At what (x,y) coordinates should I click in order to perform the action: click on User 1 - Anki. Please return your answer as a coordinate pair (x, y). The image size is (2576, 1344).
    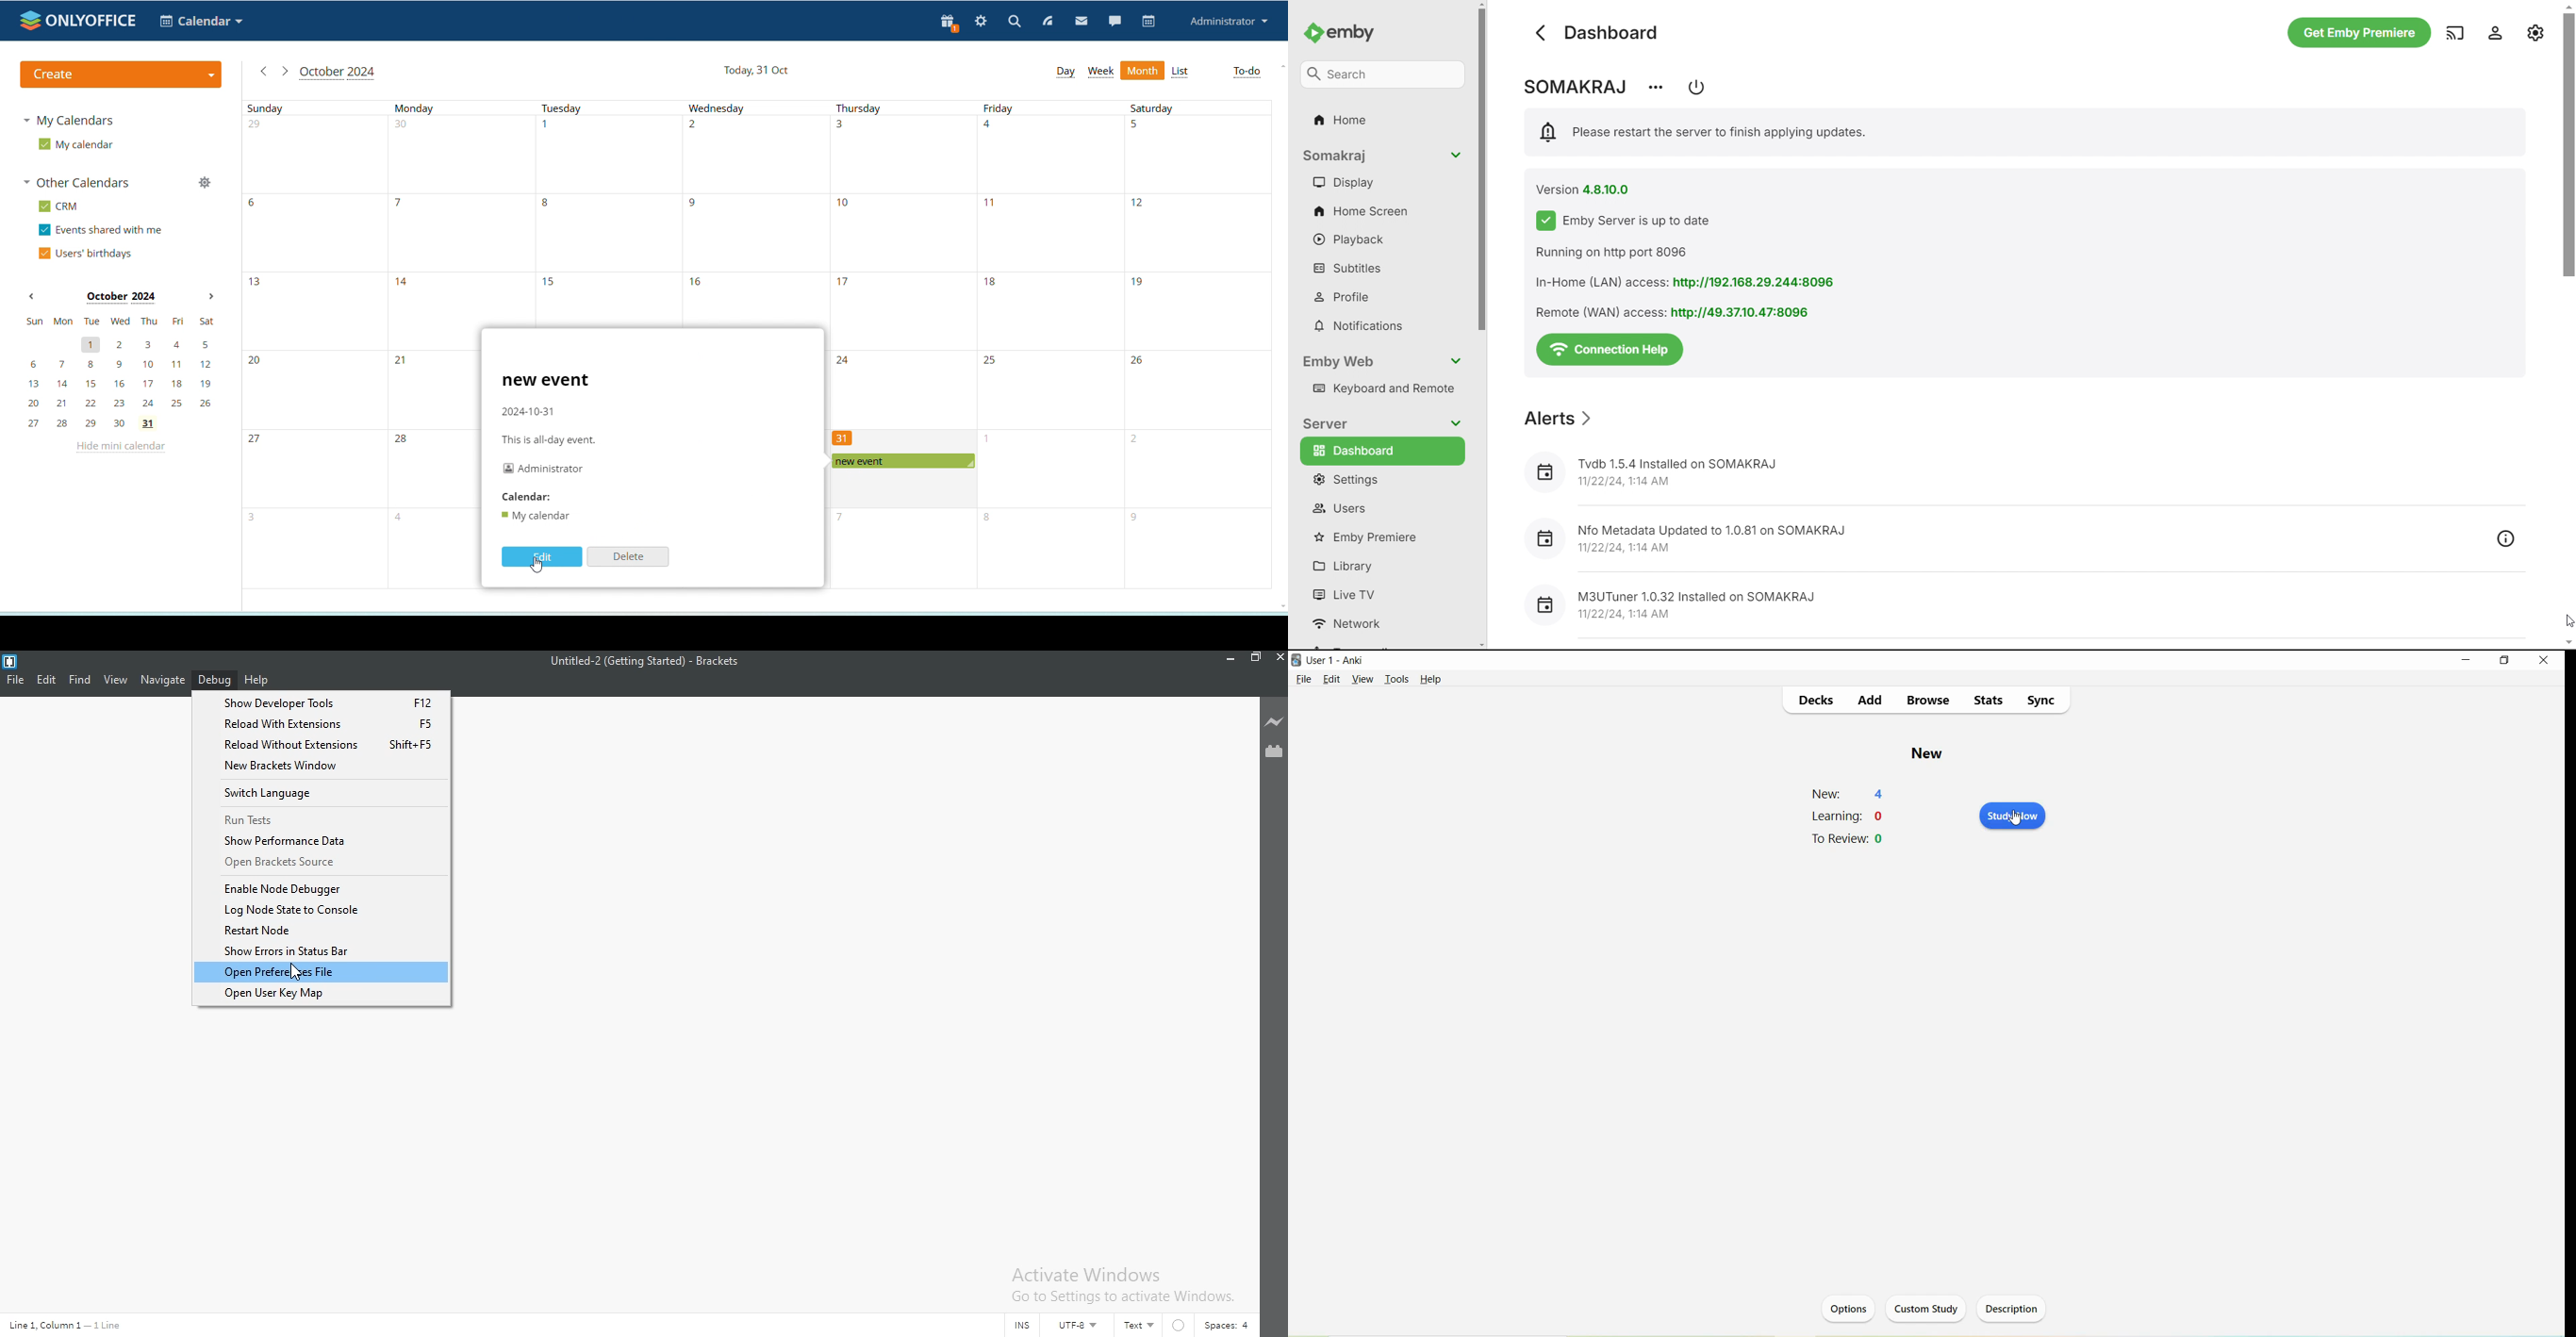
    Looking at the image, I should click on (1335, 661).